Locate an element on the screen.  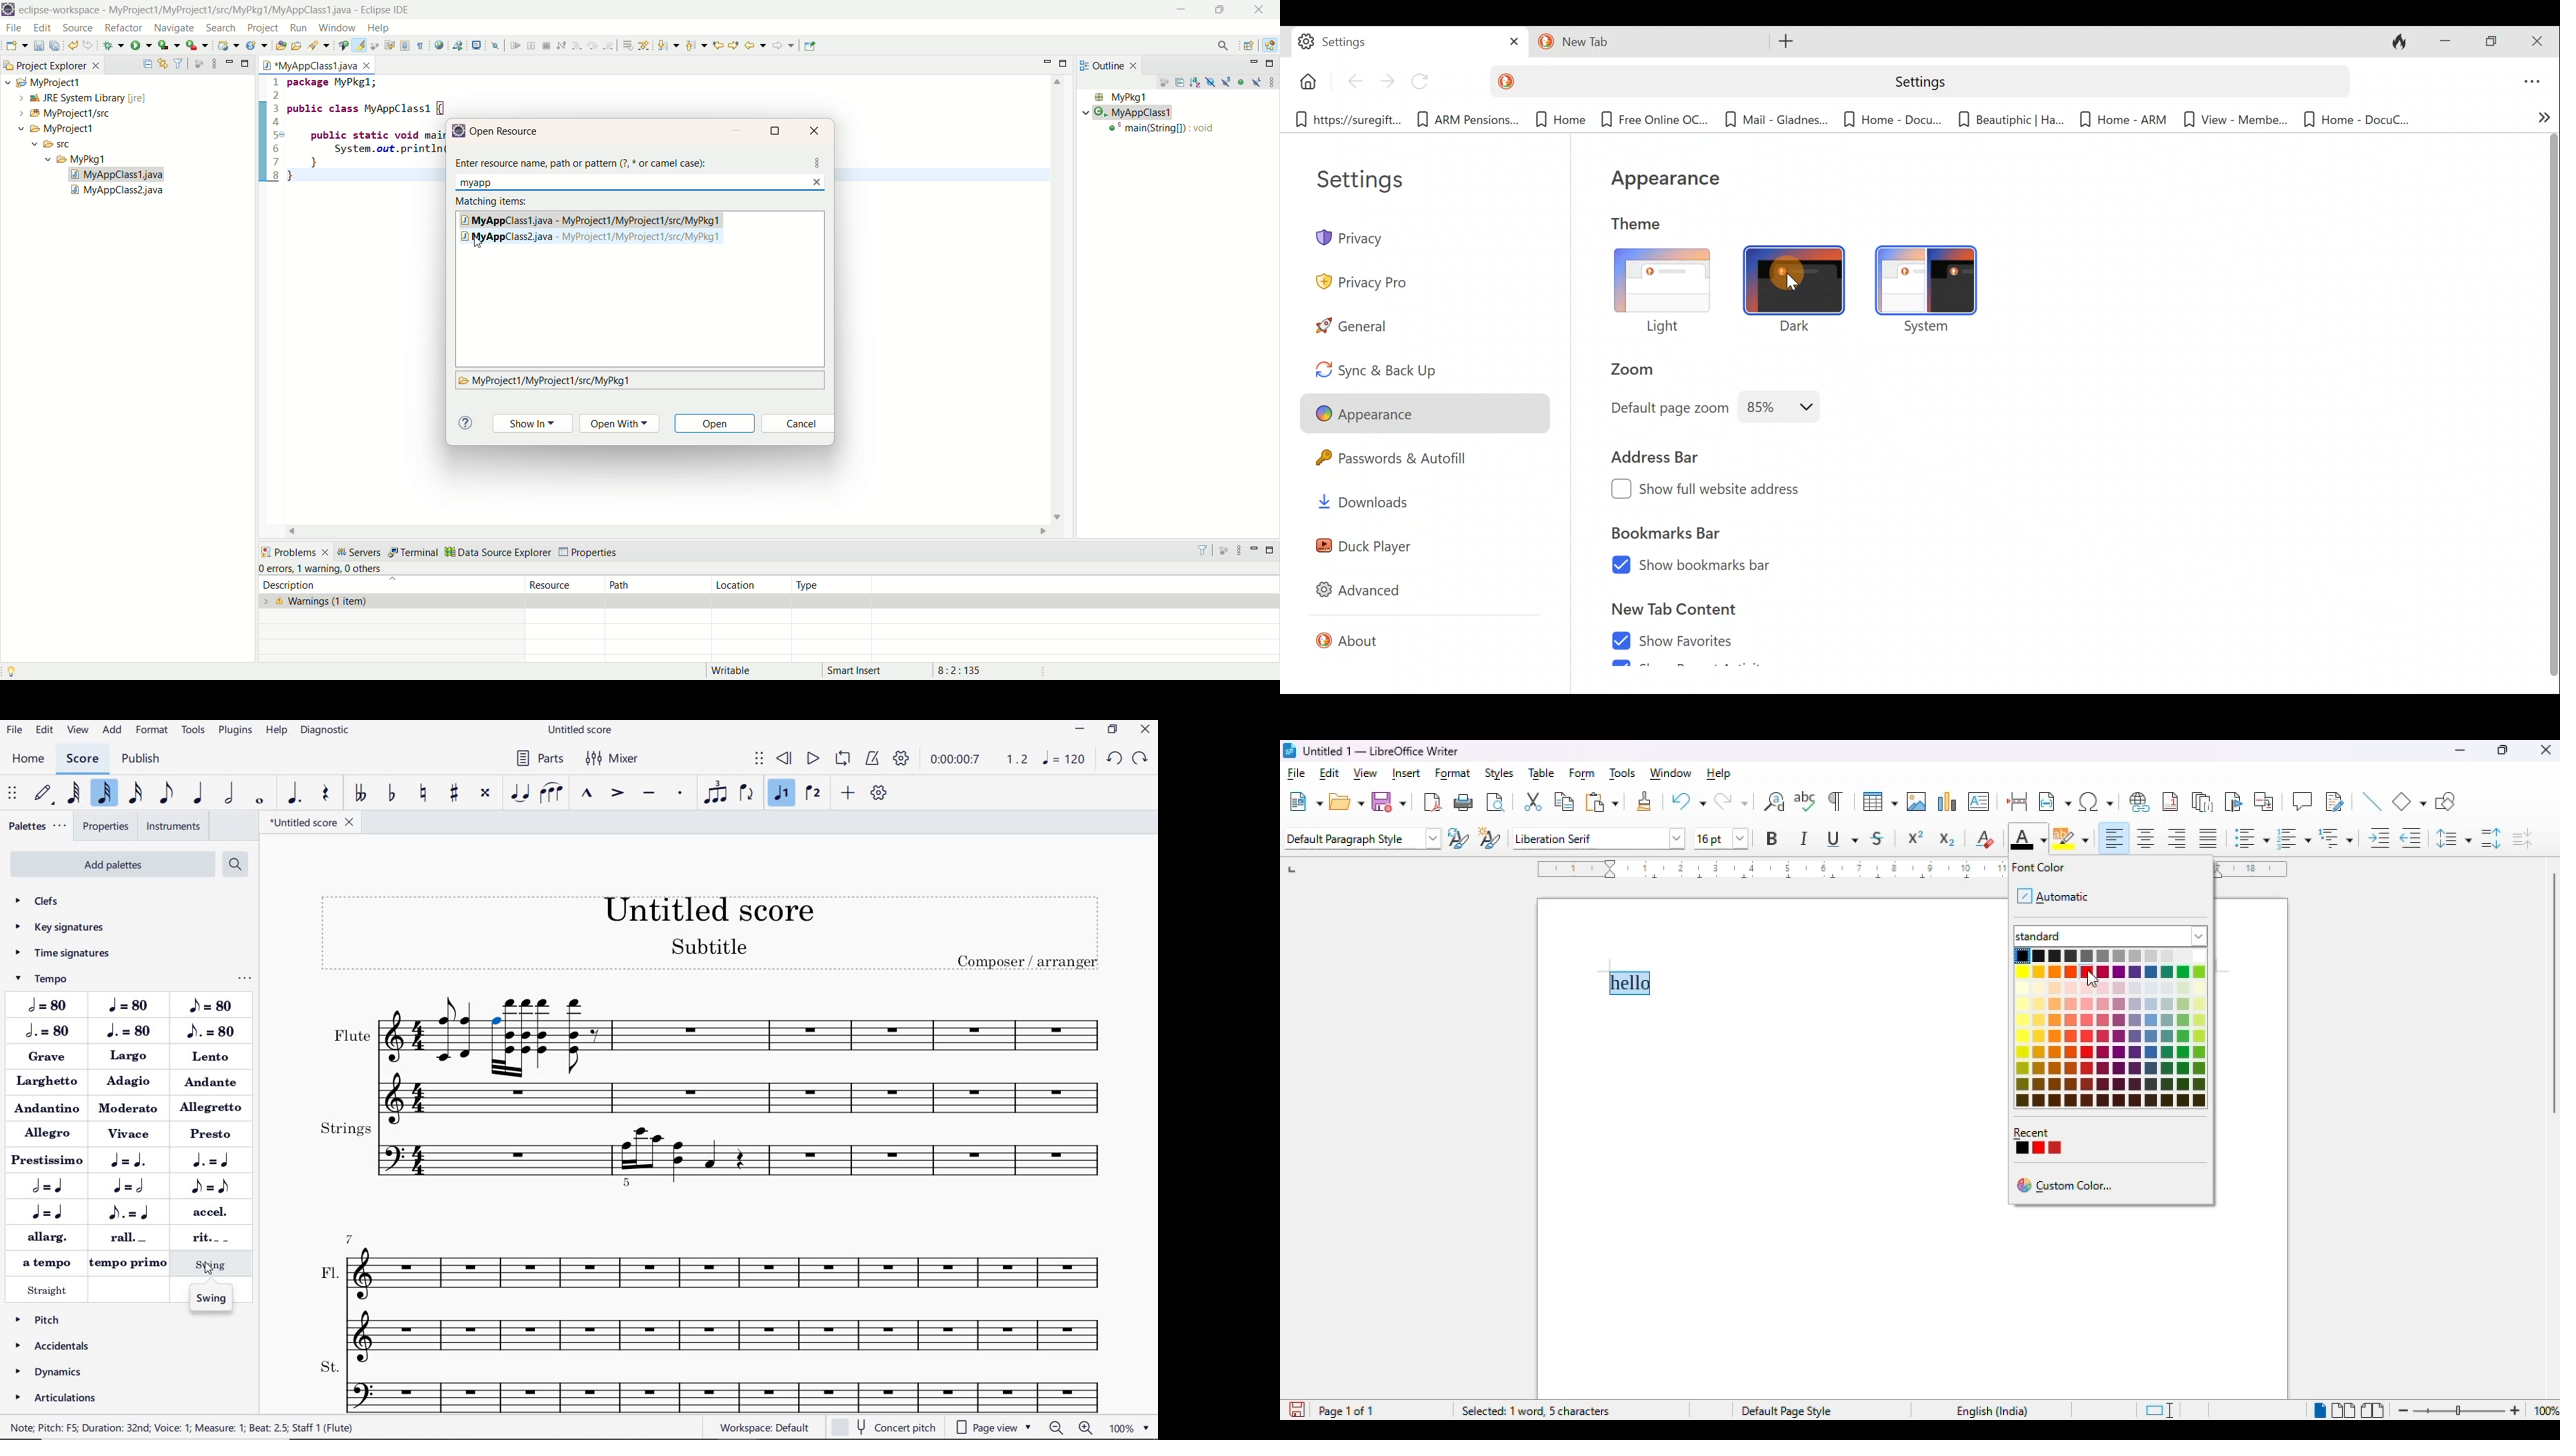
check spelling is located at coordinates (1806, 801).